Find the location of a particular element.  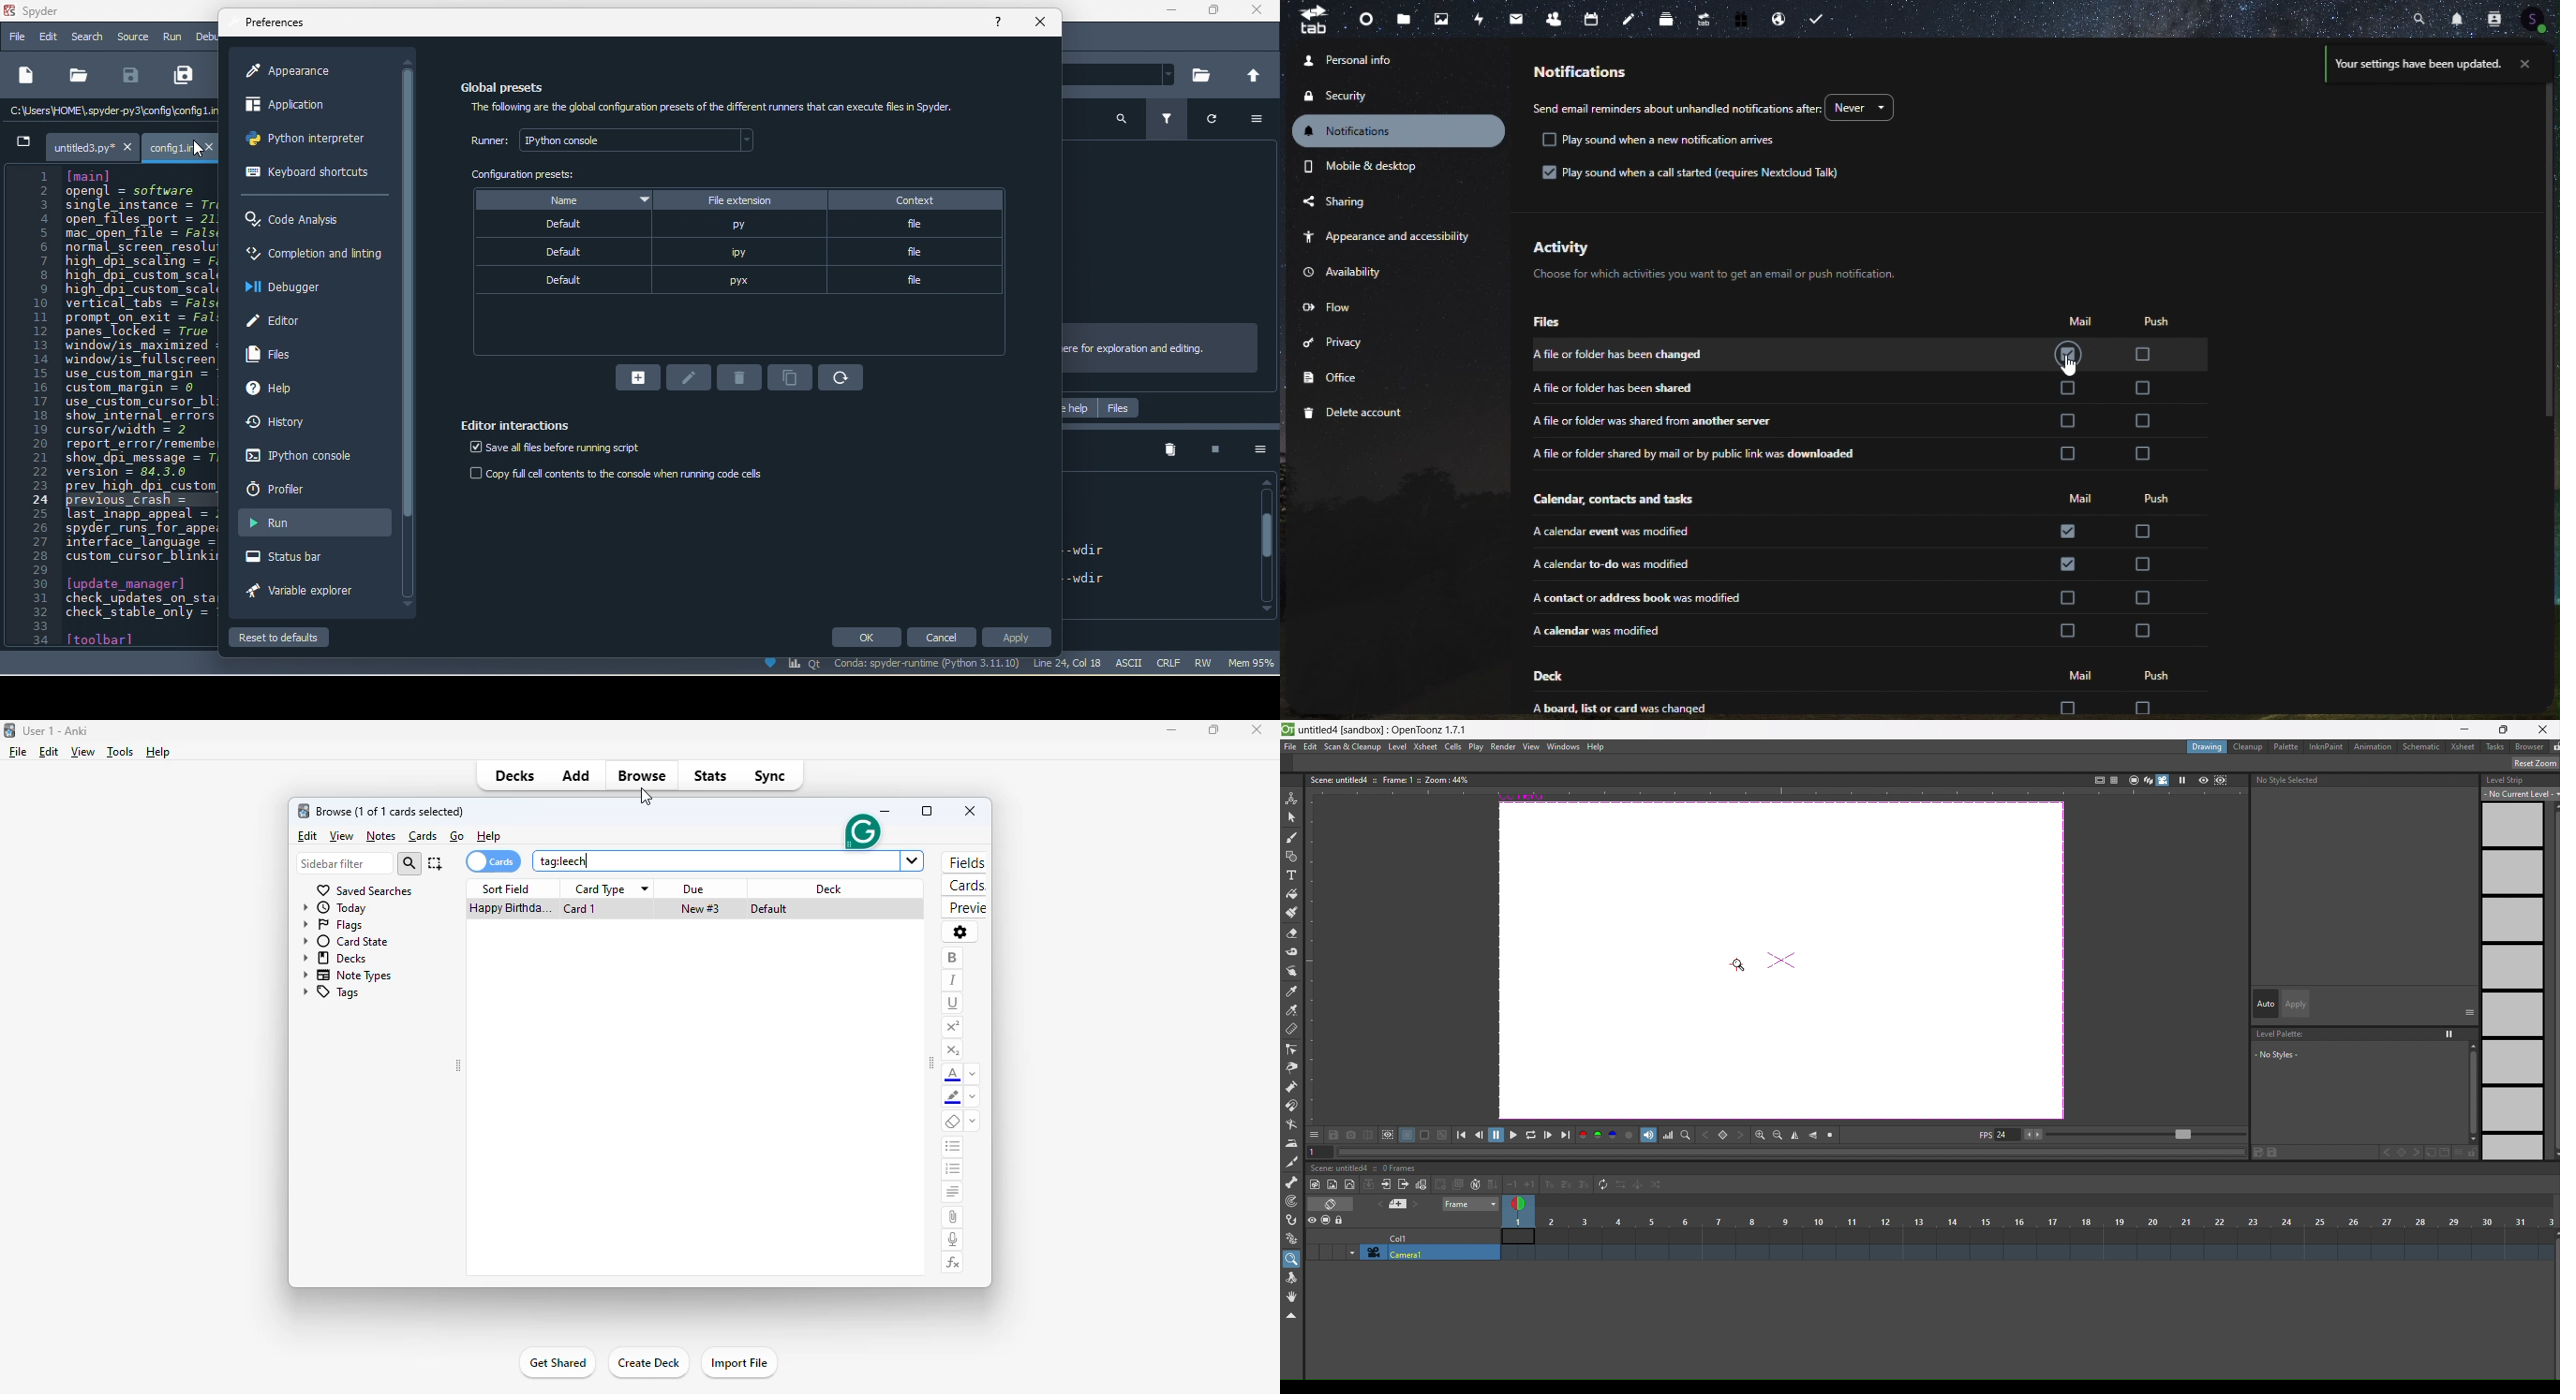

check box is located at coordinates (2071, 455).